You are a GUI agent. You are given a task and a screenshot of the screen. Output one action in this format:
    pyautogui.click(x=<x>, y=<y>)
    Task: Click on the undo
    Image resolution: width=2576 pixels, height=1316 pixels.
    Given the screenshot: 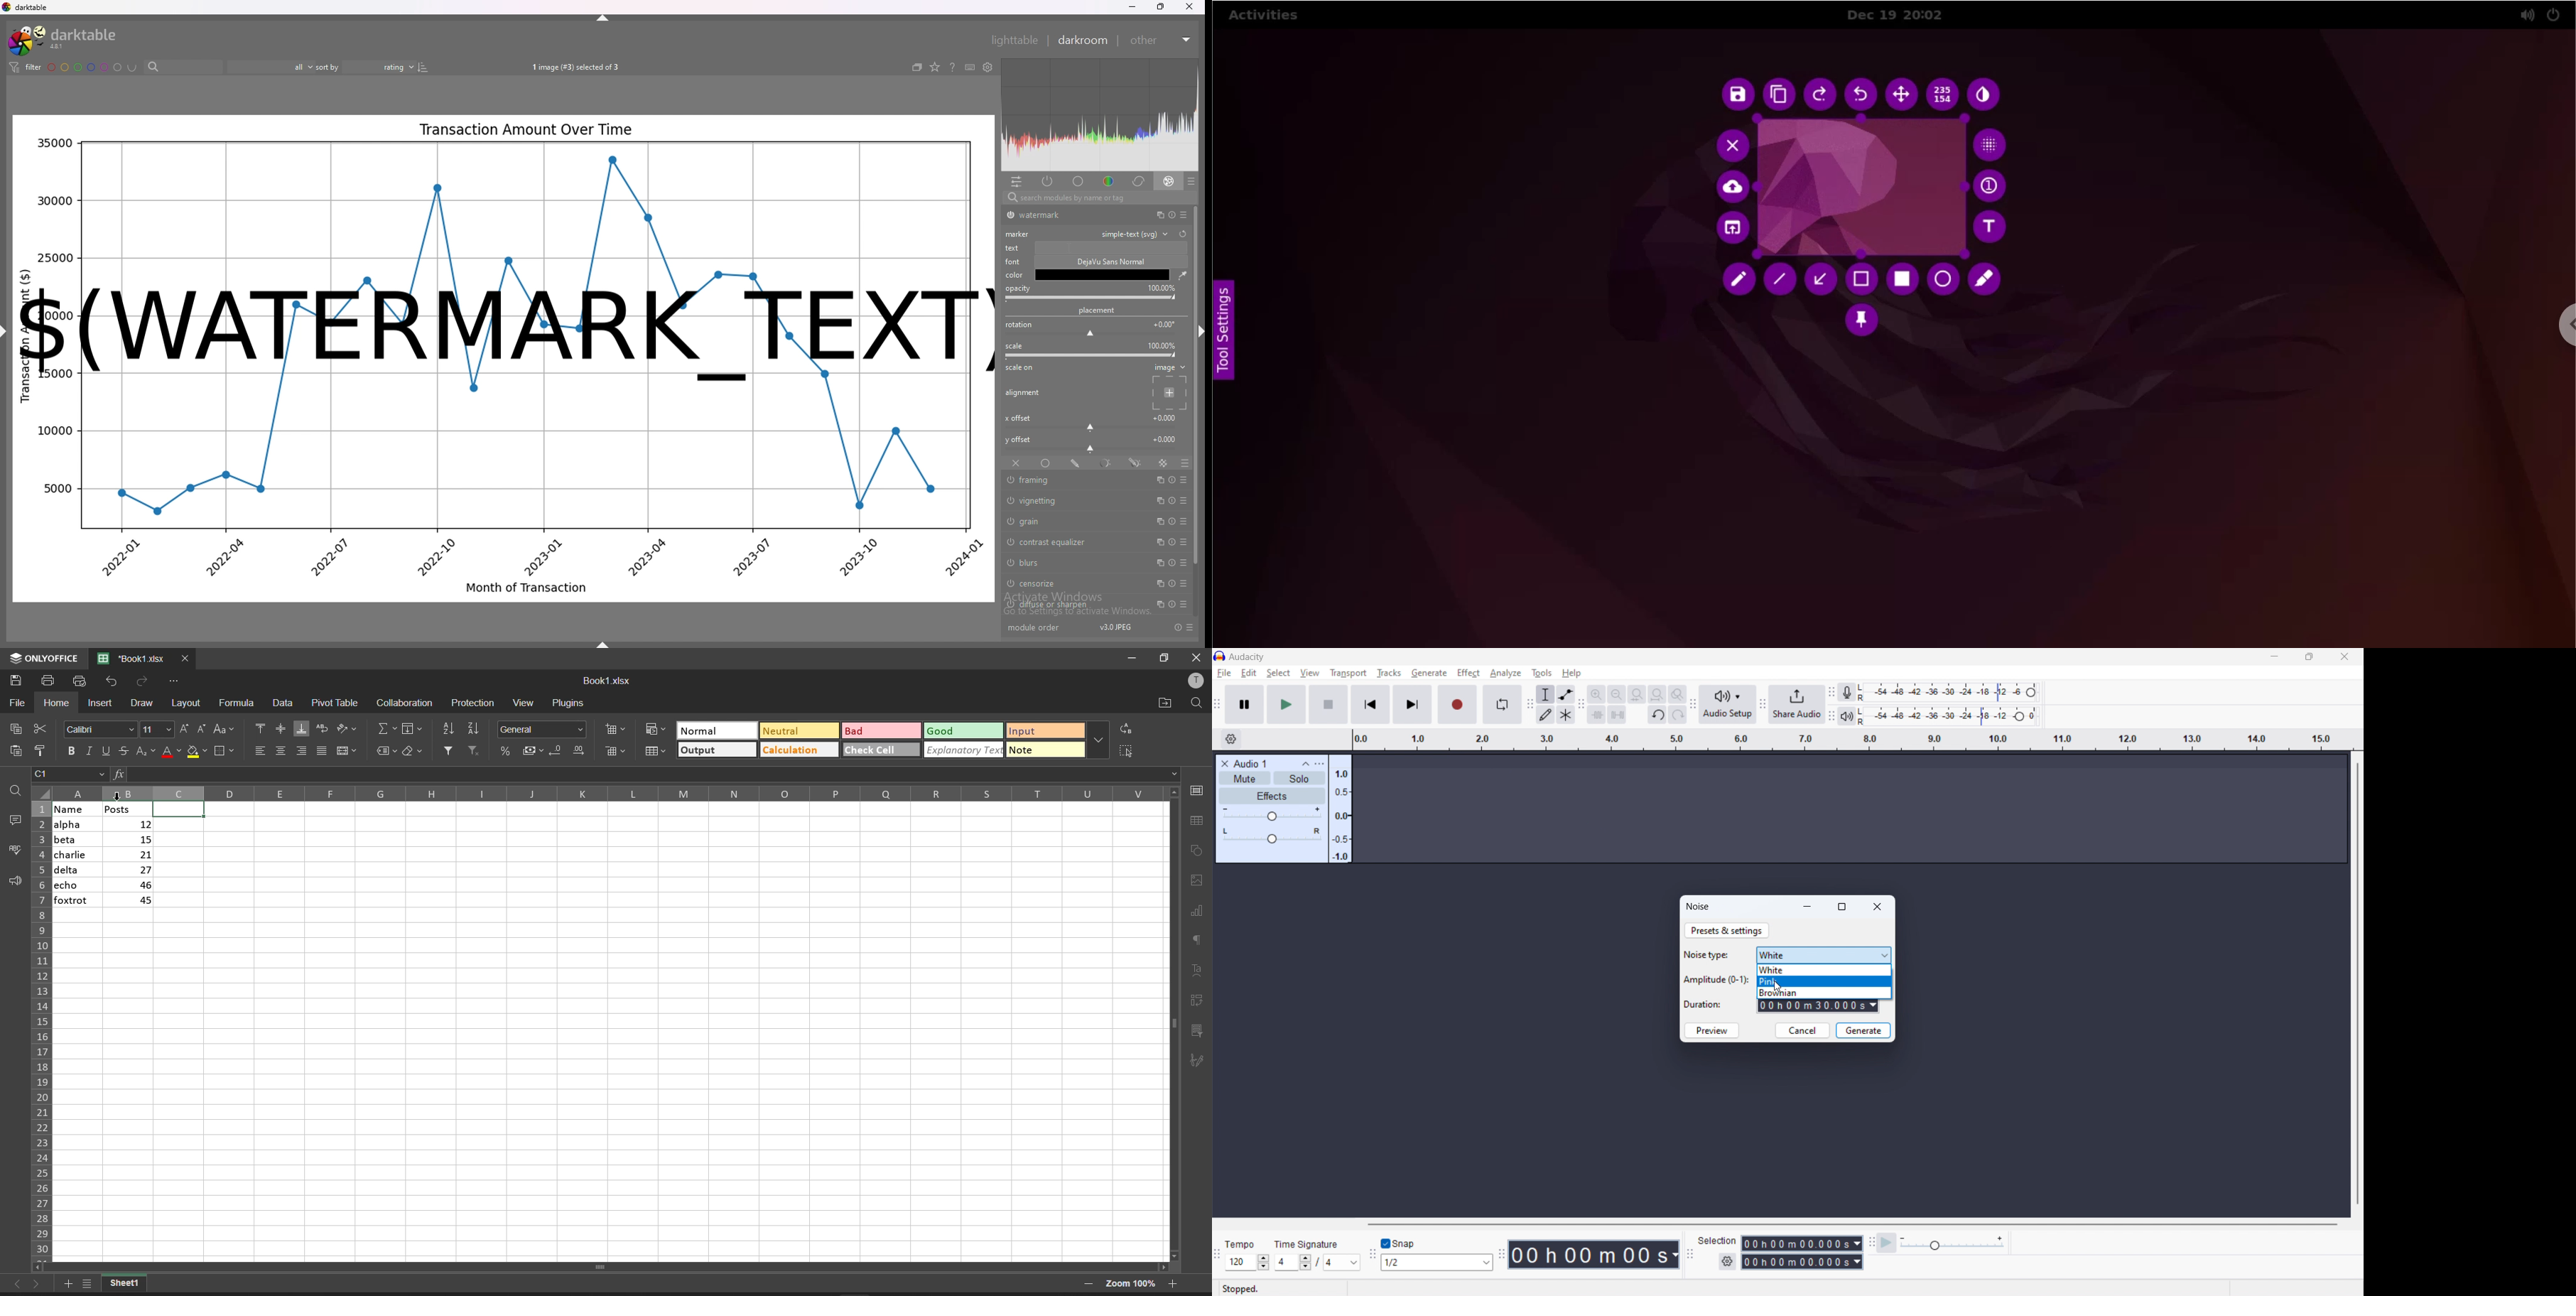 What is the action you would take?
    pyautogui.click(x=1657, y=715)
    